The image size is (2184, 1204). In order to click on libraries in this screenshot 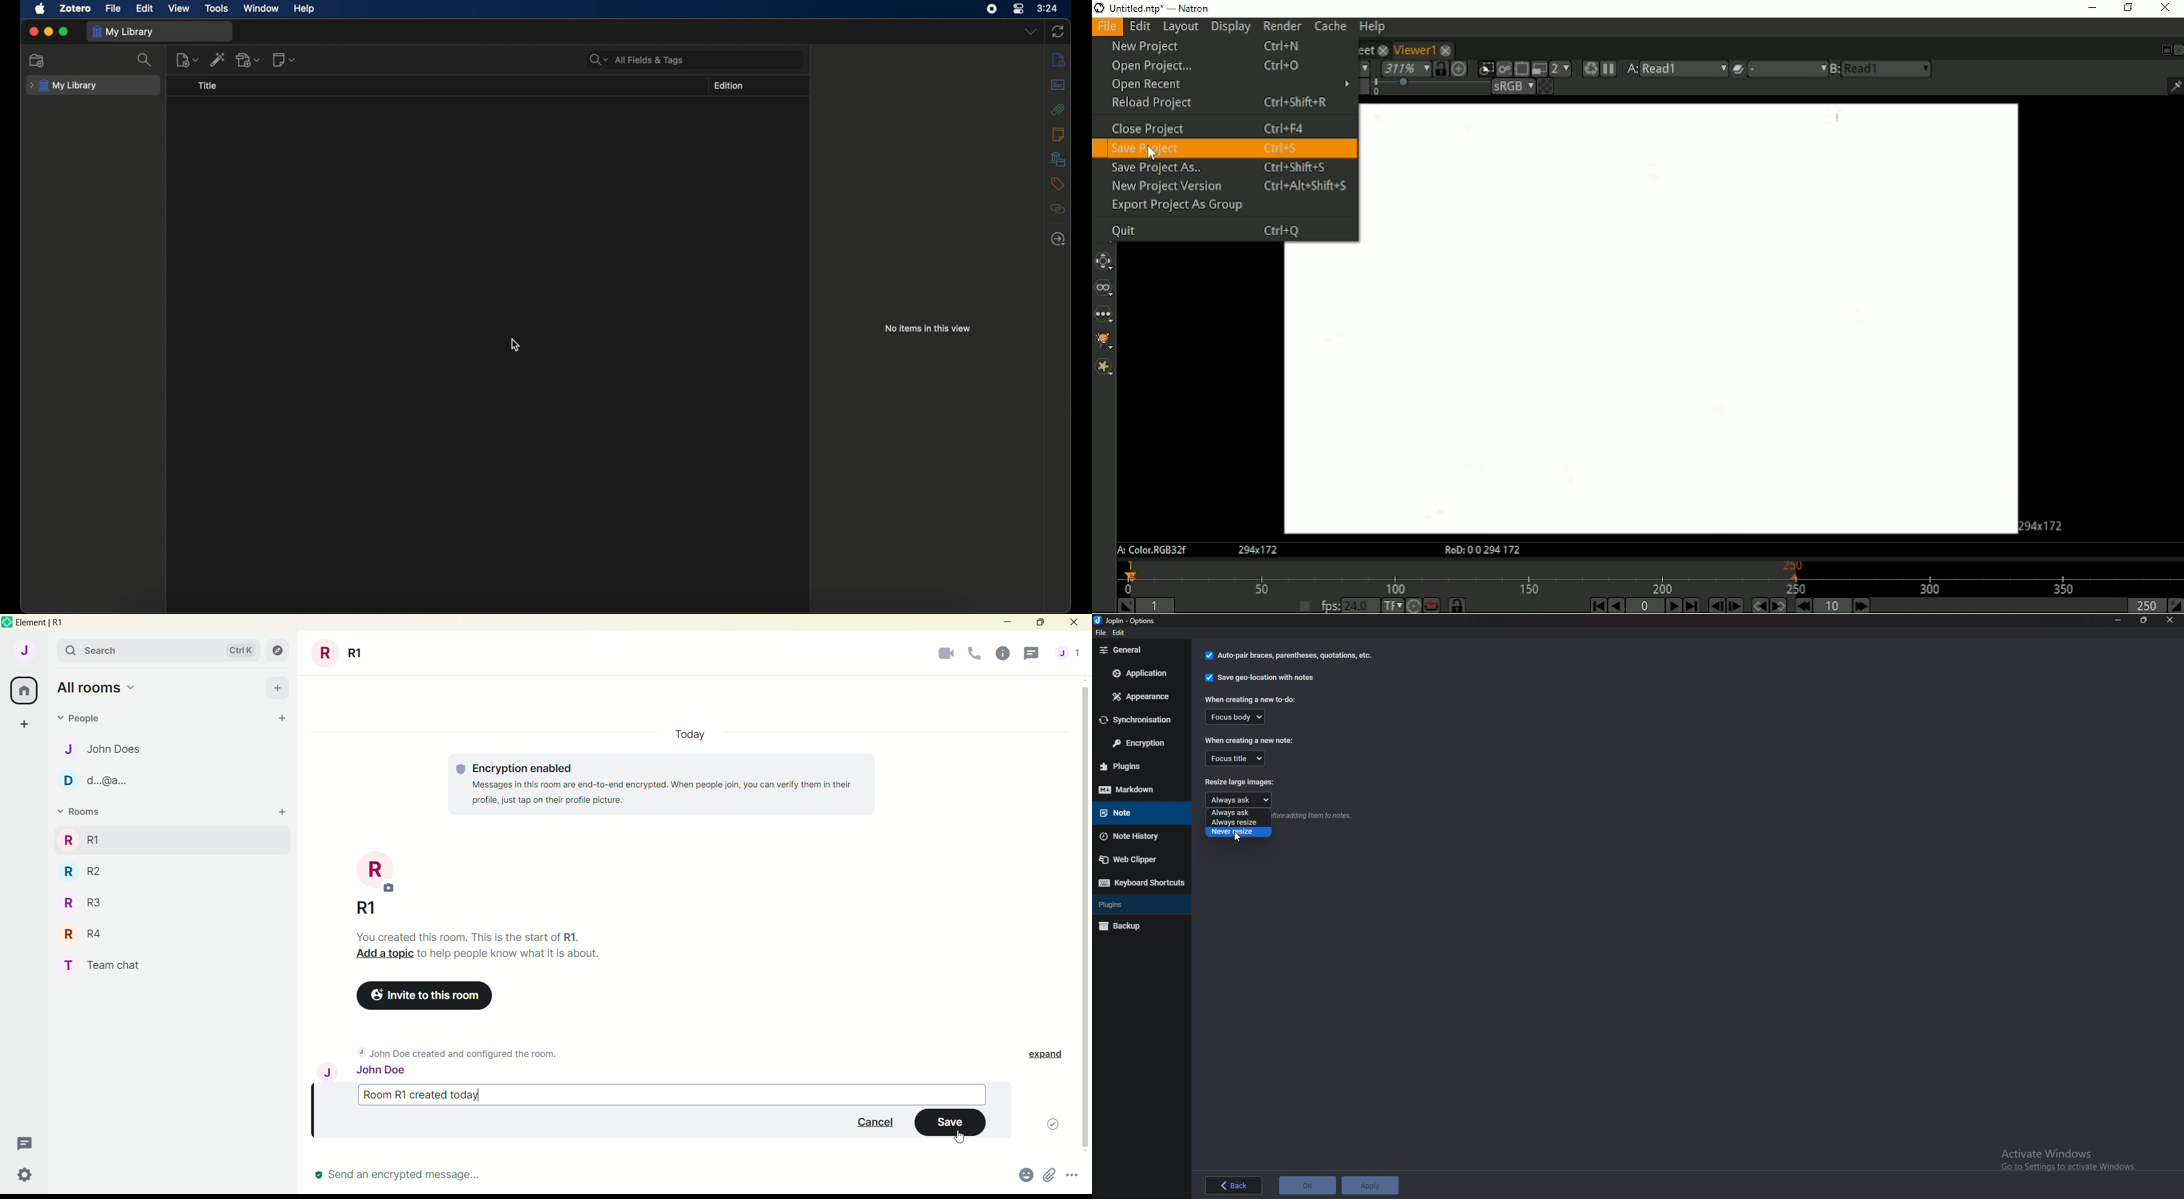, I will do `click(1058, 159)`.